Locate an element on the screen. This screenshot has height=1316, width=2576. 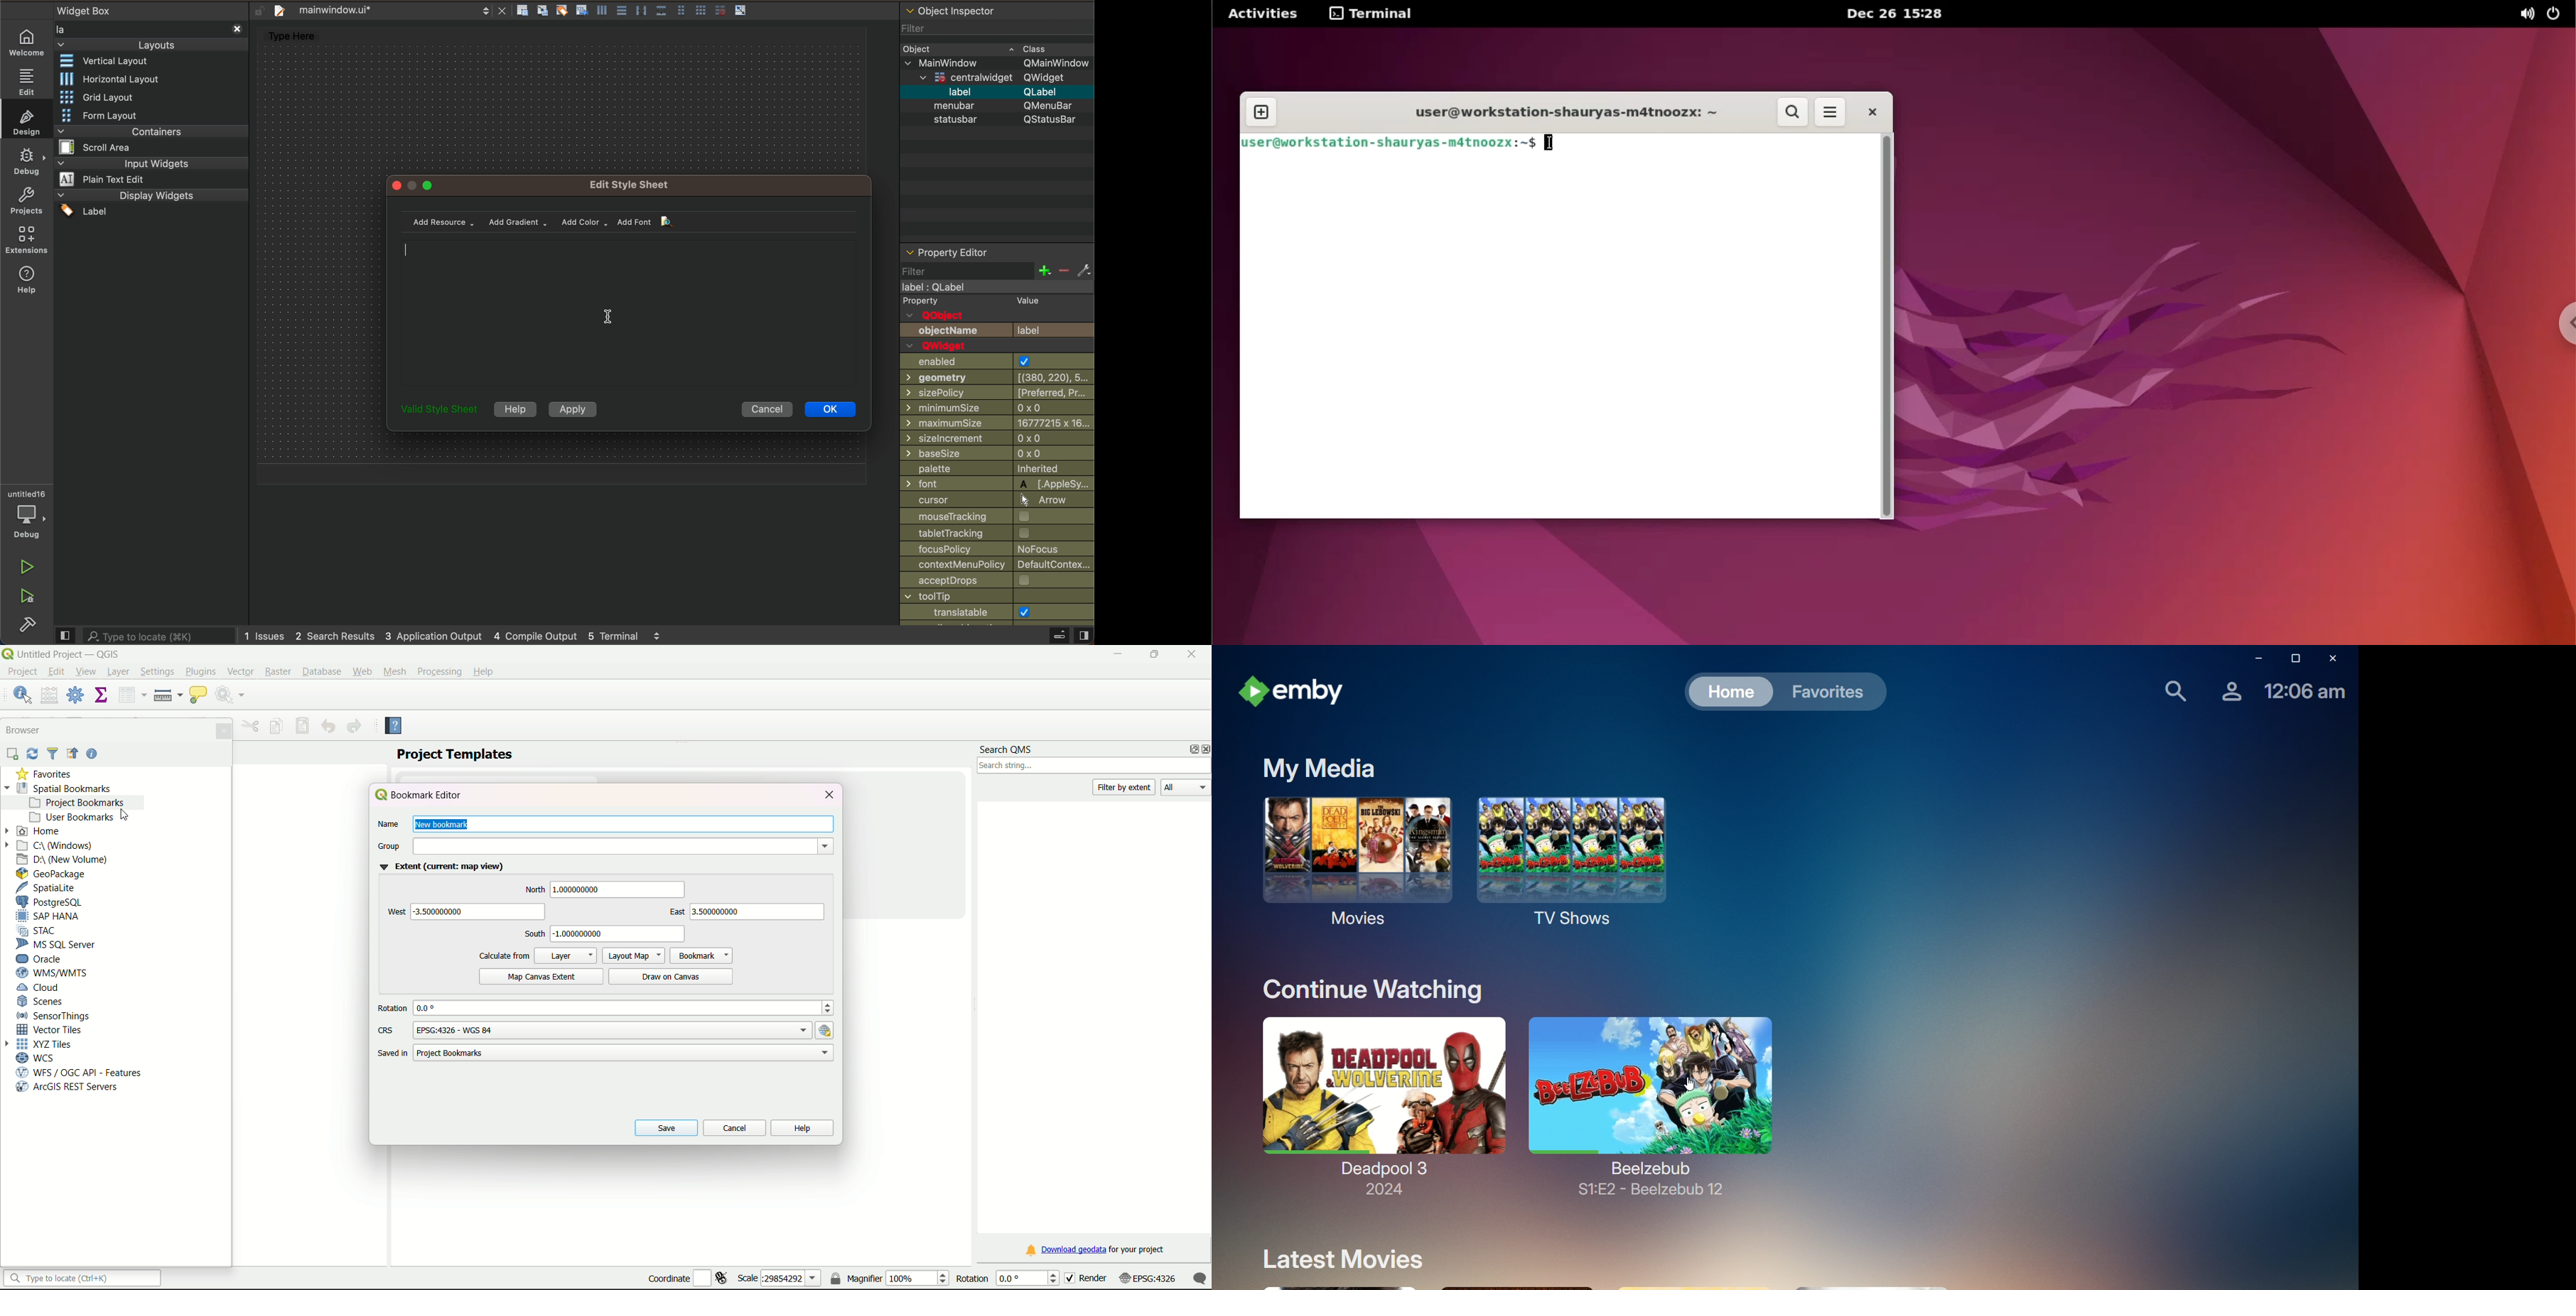
object inspector is located at coordinates (995, 10).